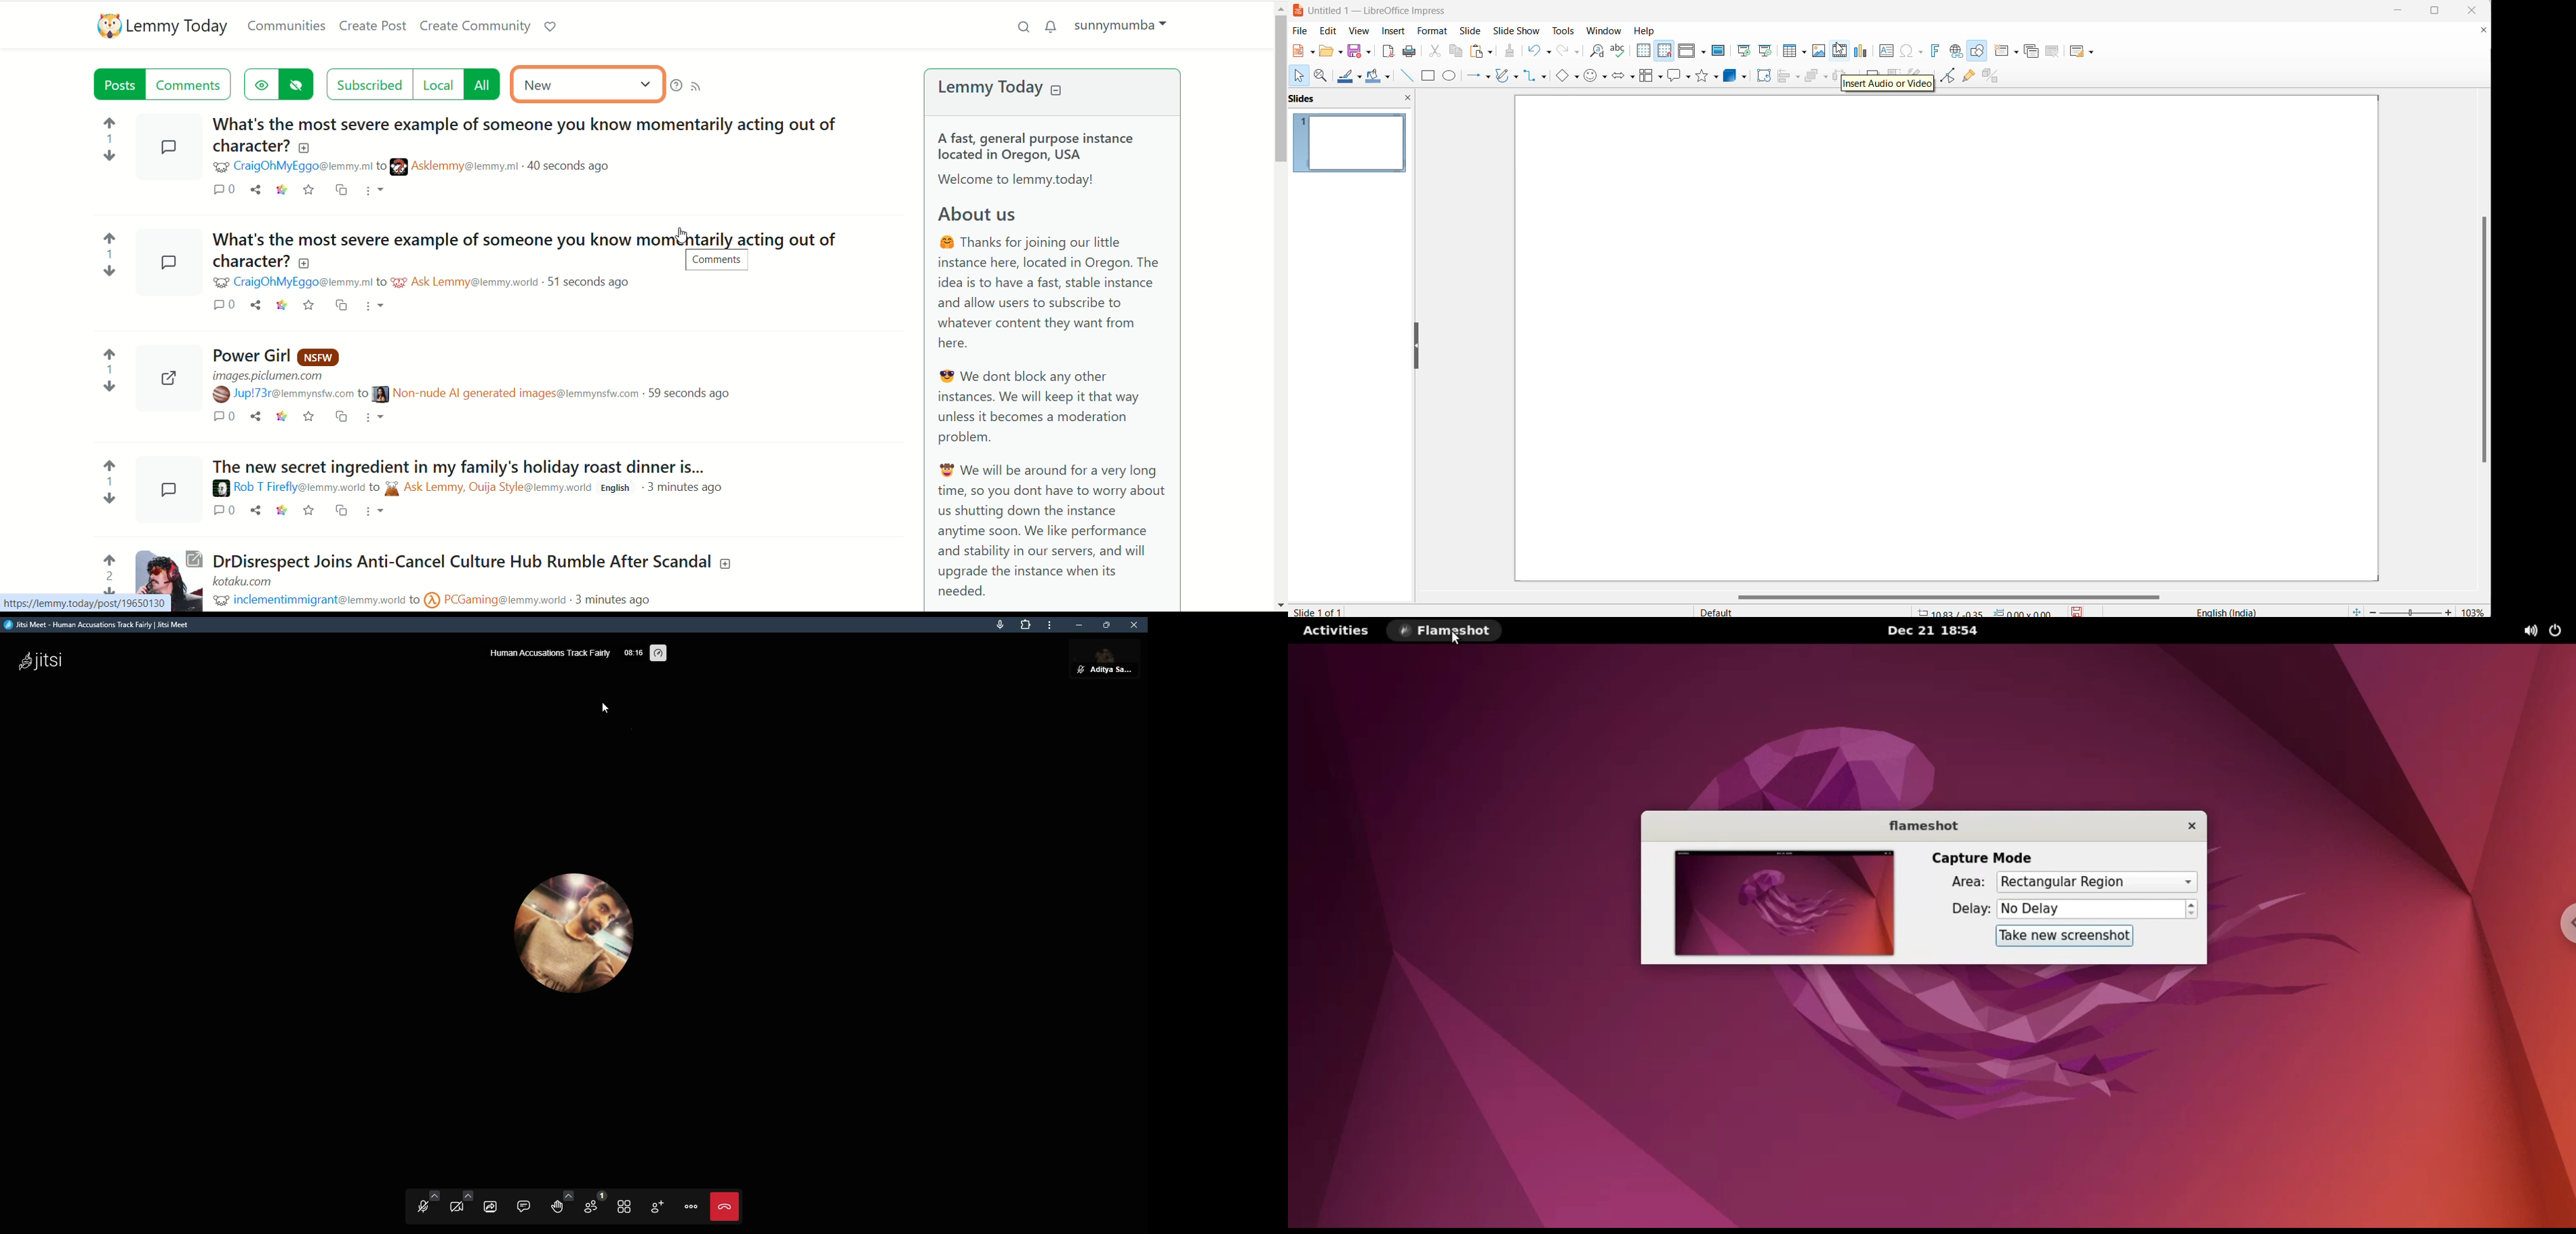  What do you see at coordinates (1456, 638) in the screenshot?
I see `cursor` at bounding box center [1456, 638].